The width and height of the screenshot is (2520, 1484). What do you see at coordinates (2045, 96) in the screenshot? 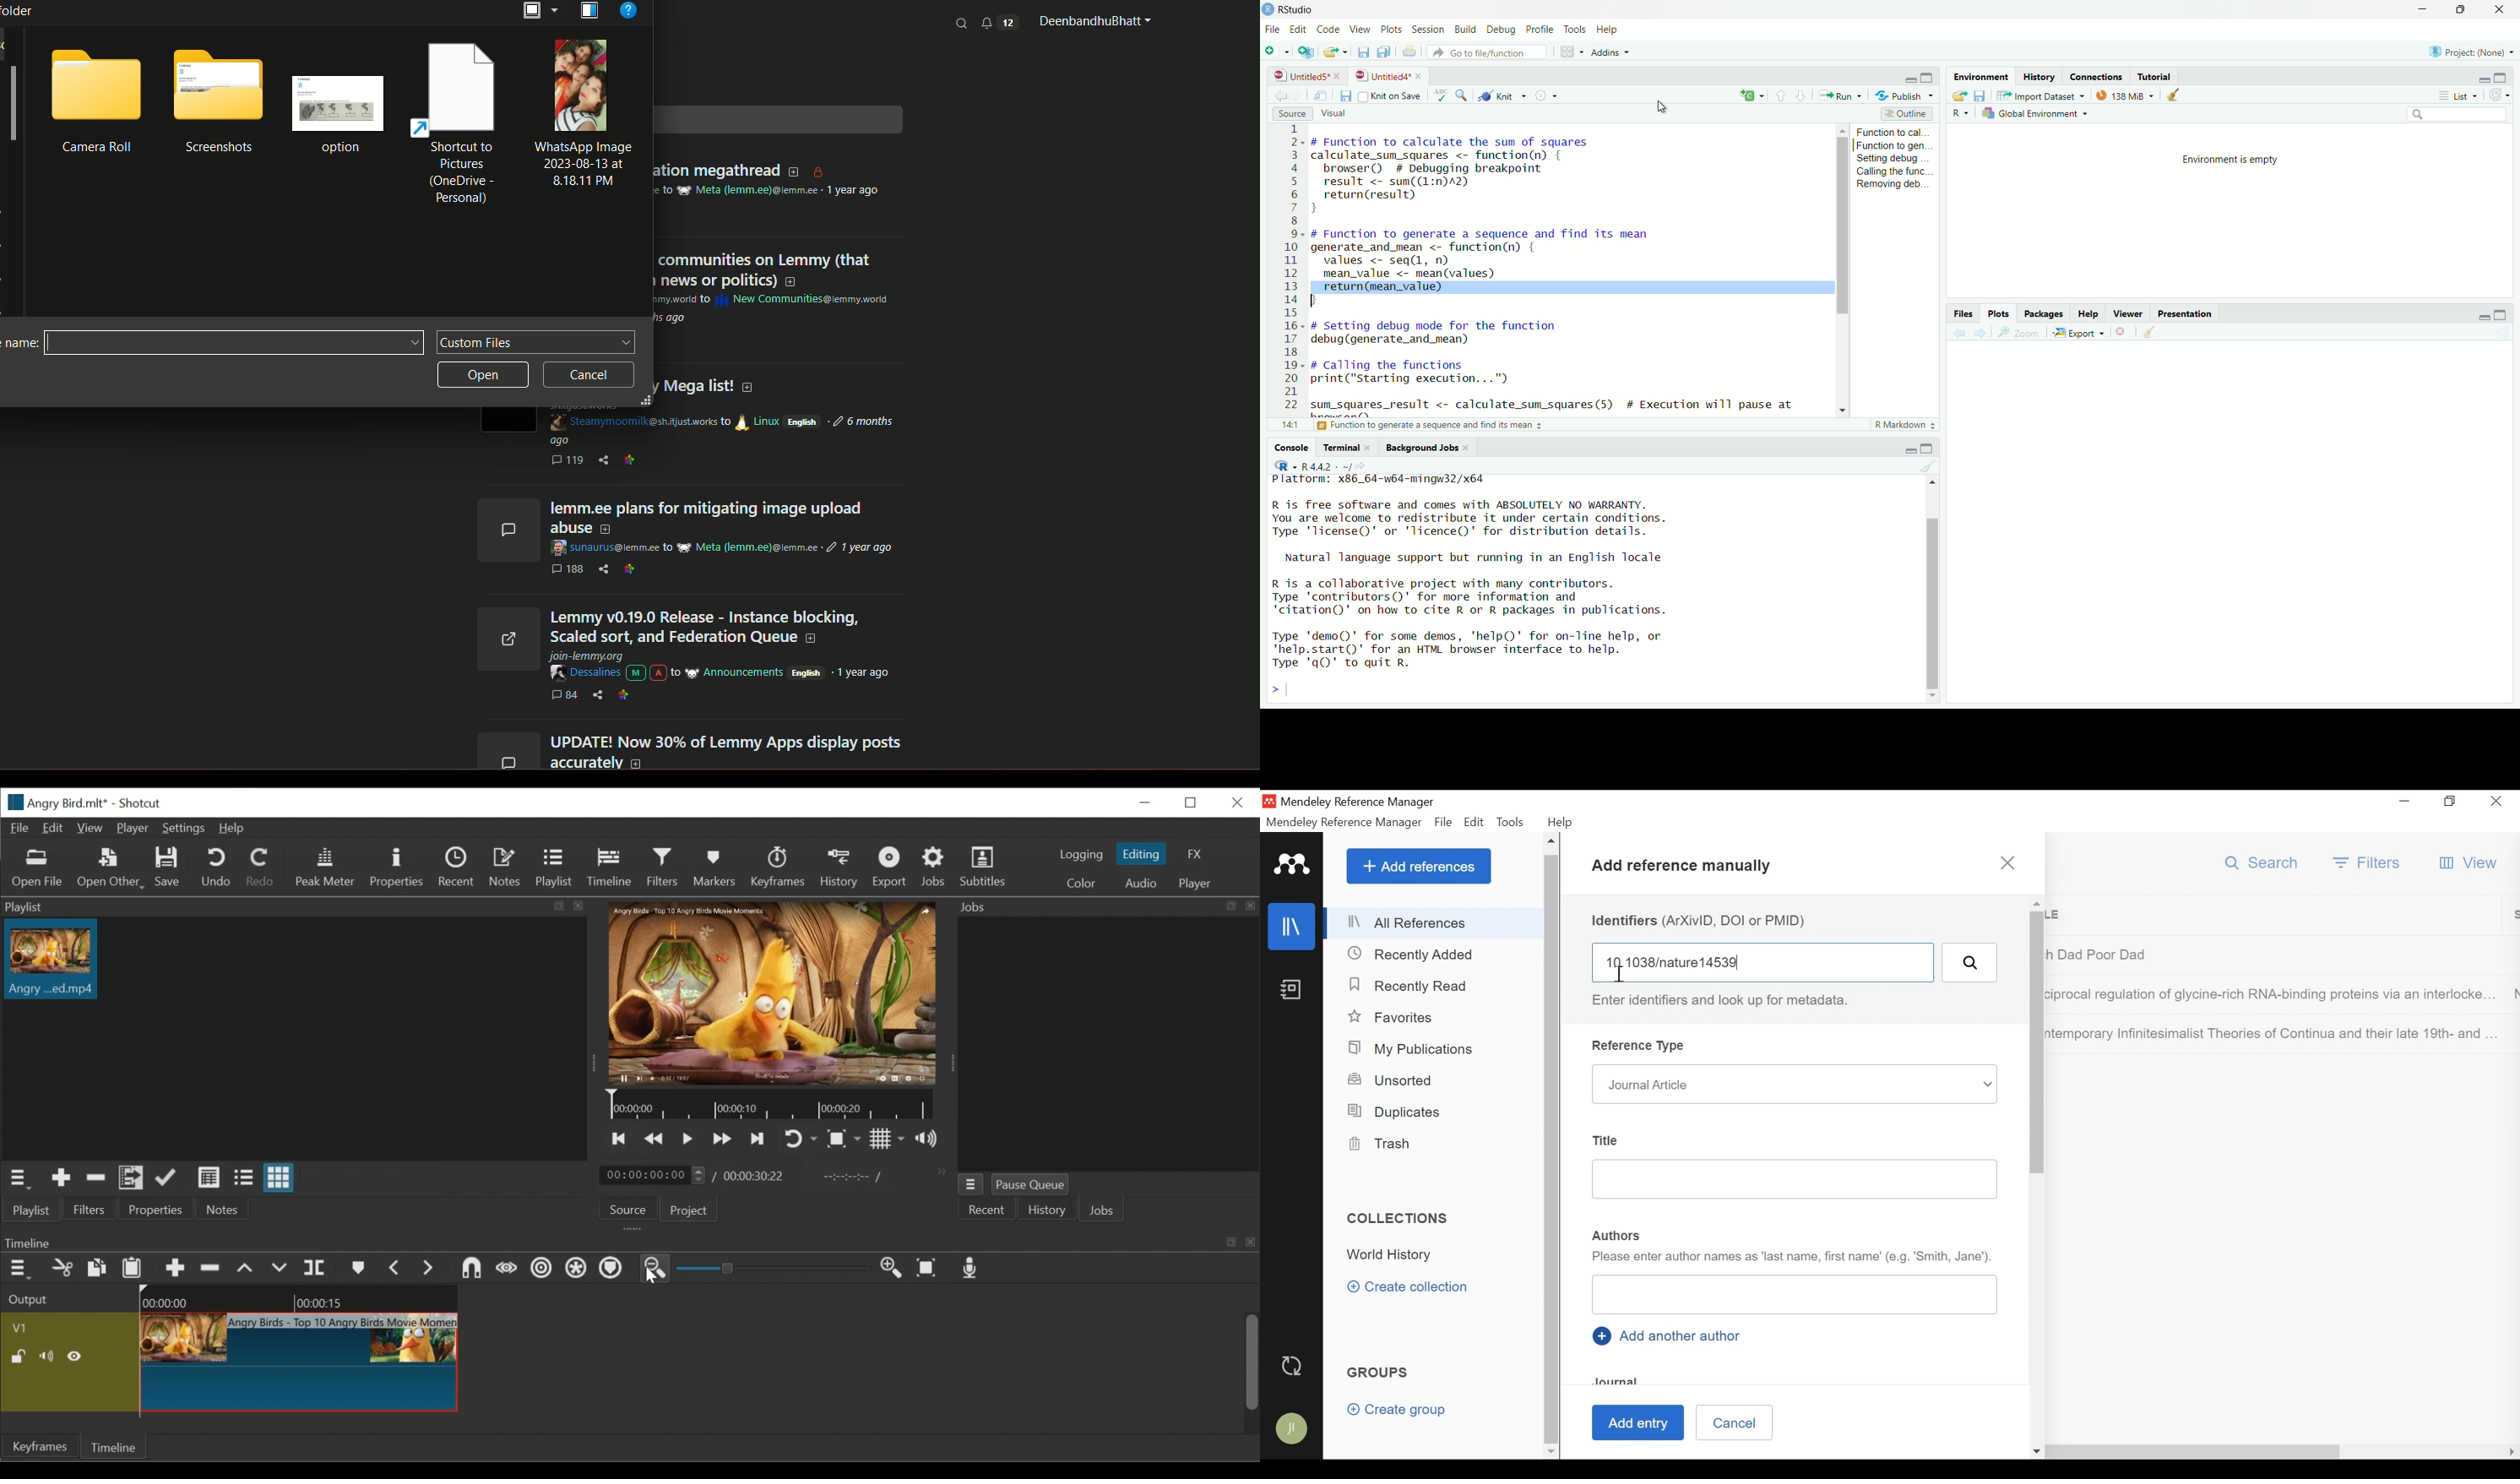
I see `import dataset` at bounding box center [2045, 96].